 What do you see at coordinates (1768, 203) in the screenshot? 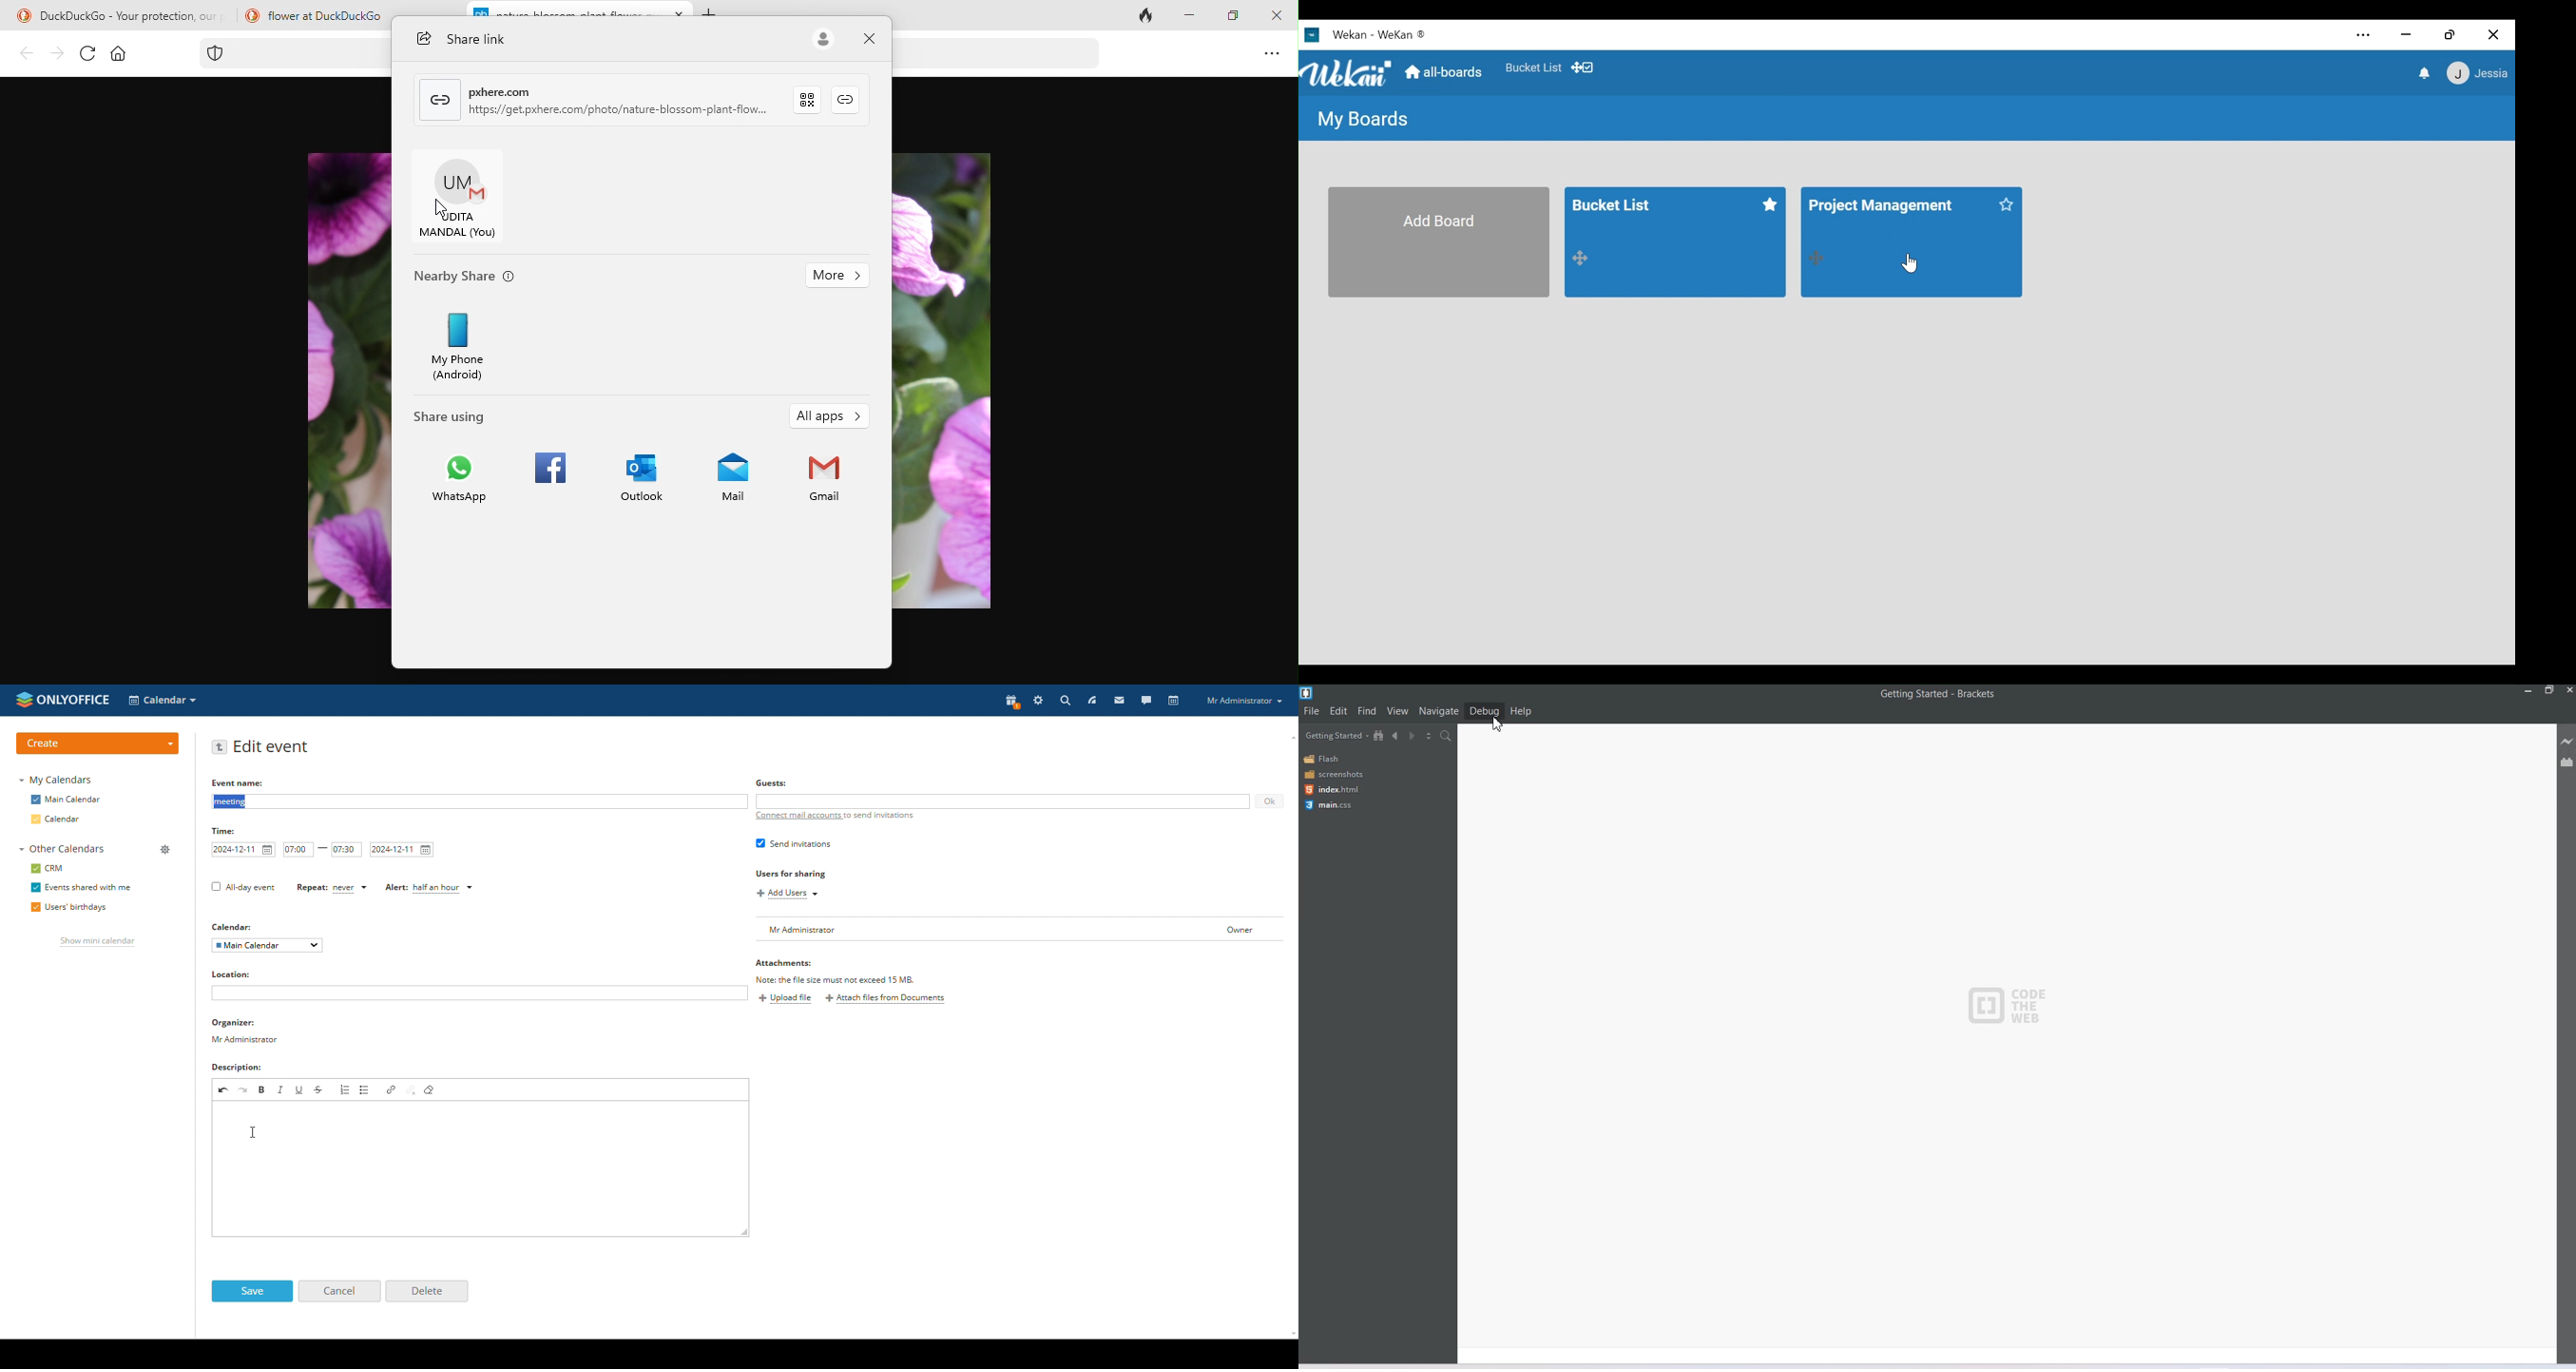
I see `click to start this board` at bounding box center [1768, 203].